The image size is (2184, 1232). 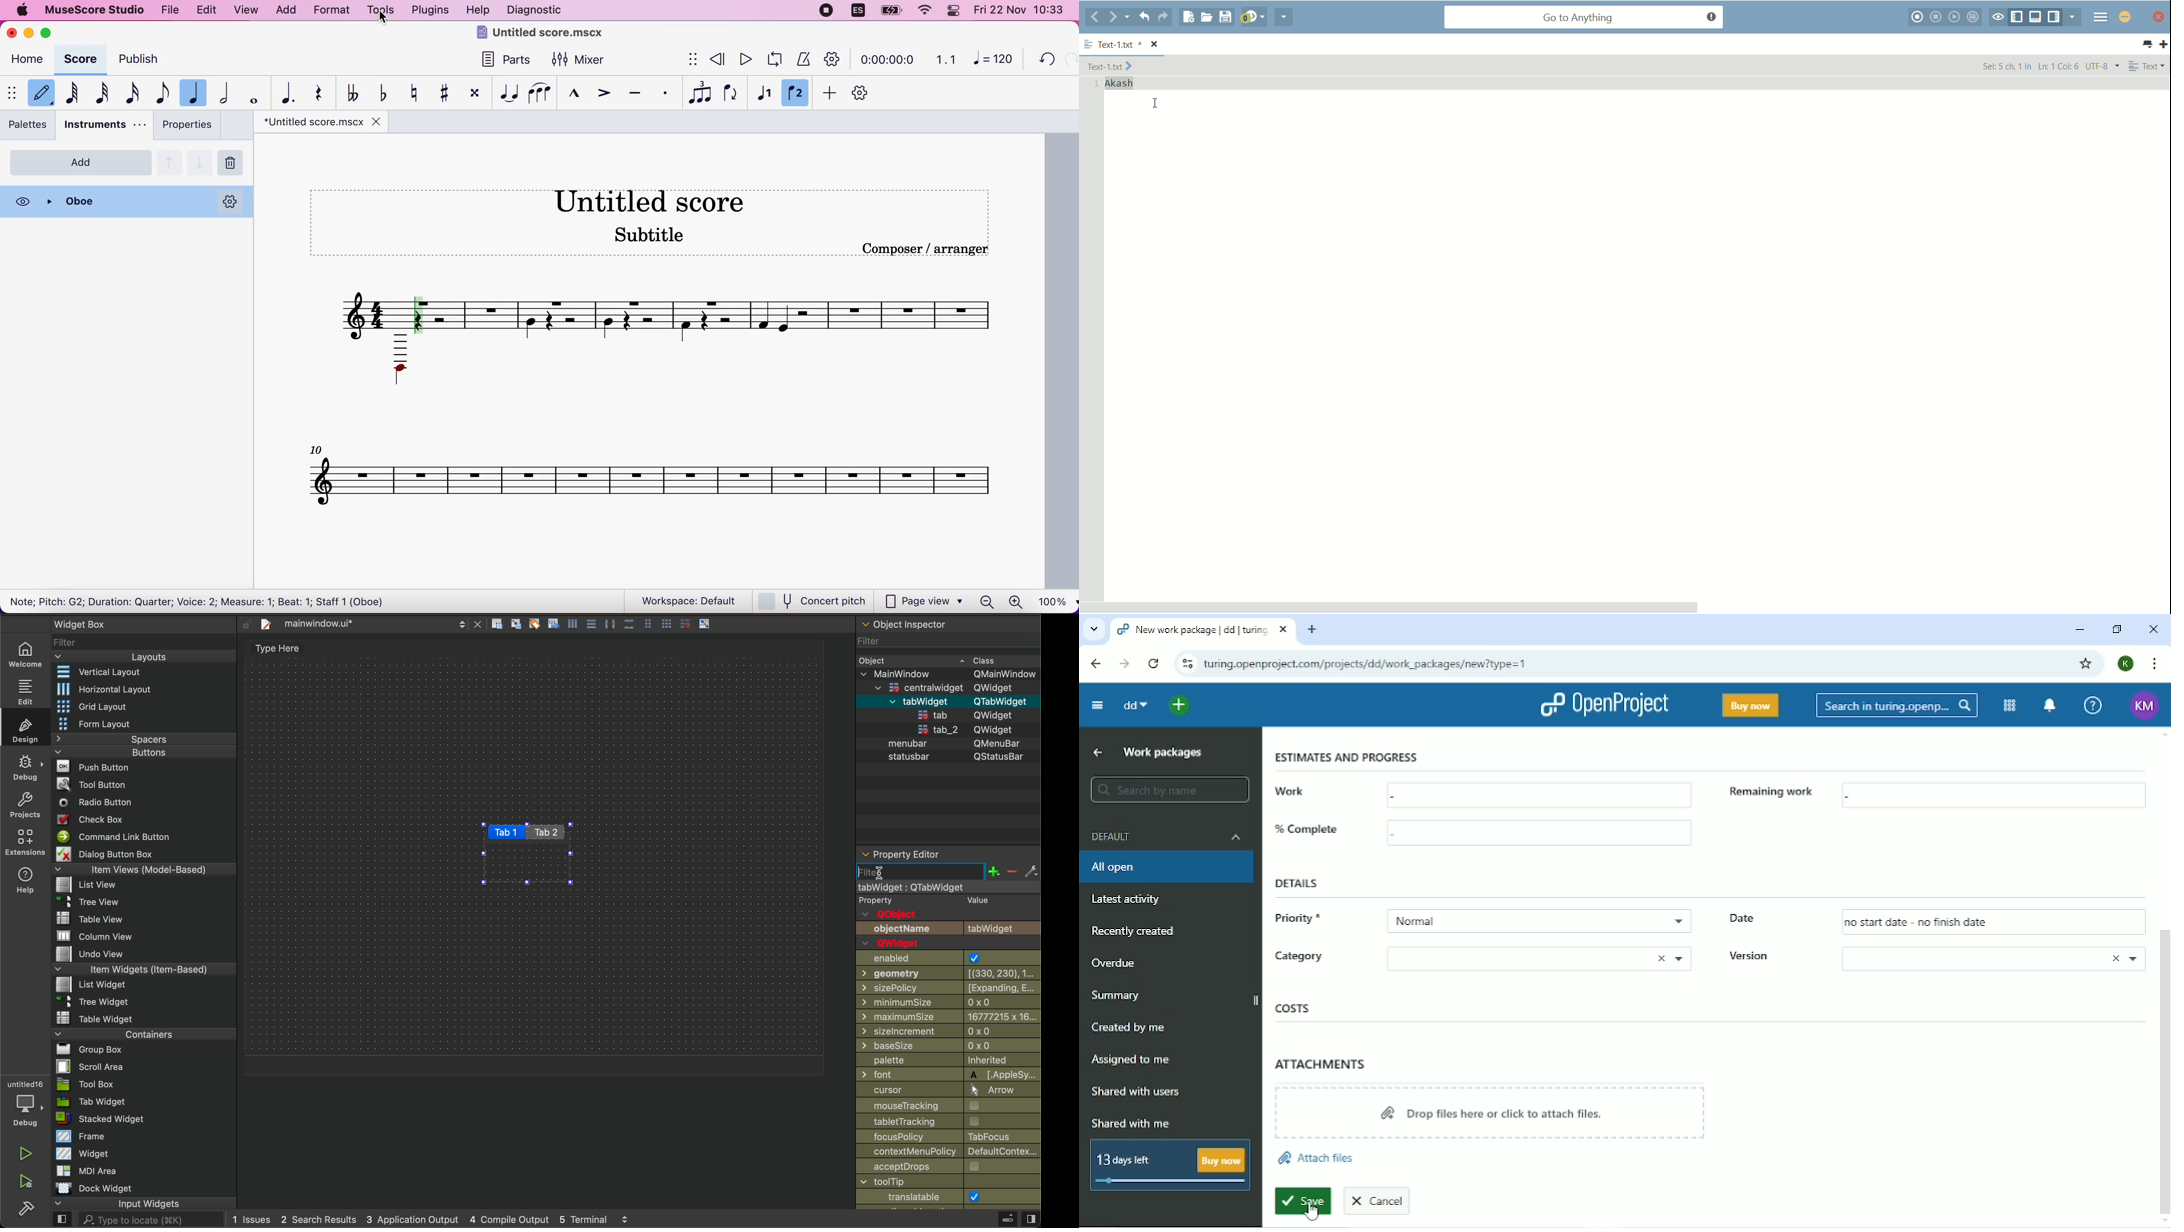 I want to click on Obiect, so click(x=873, y=659).